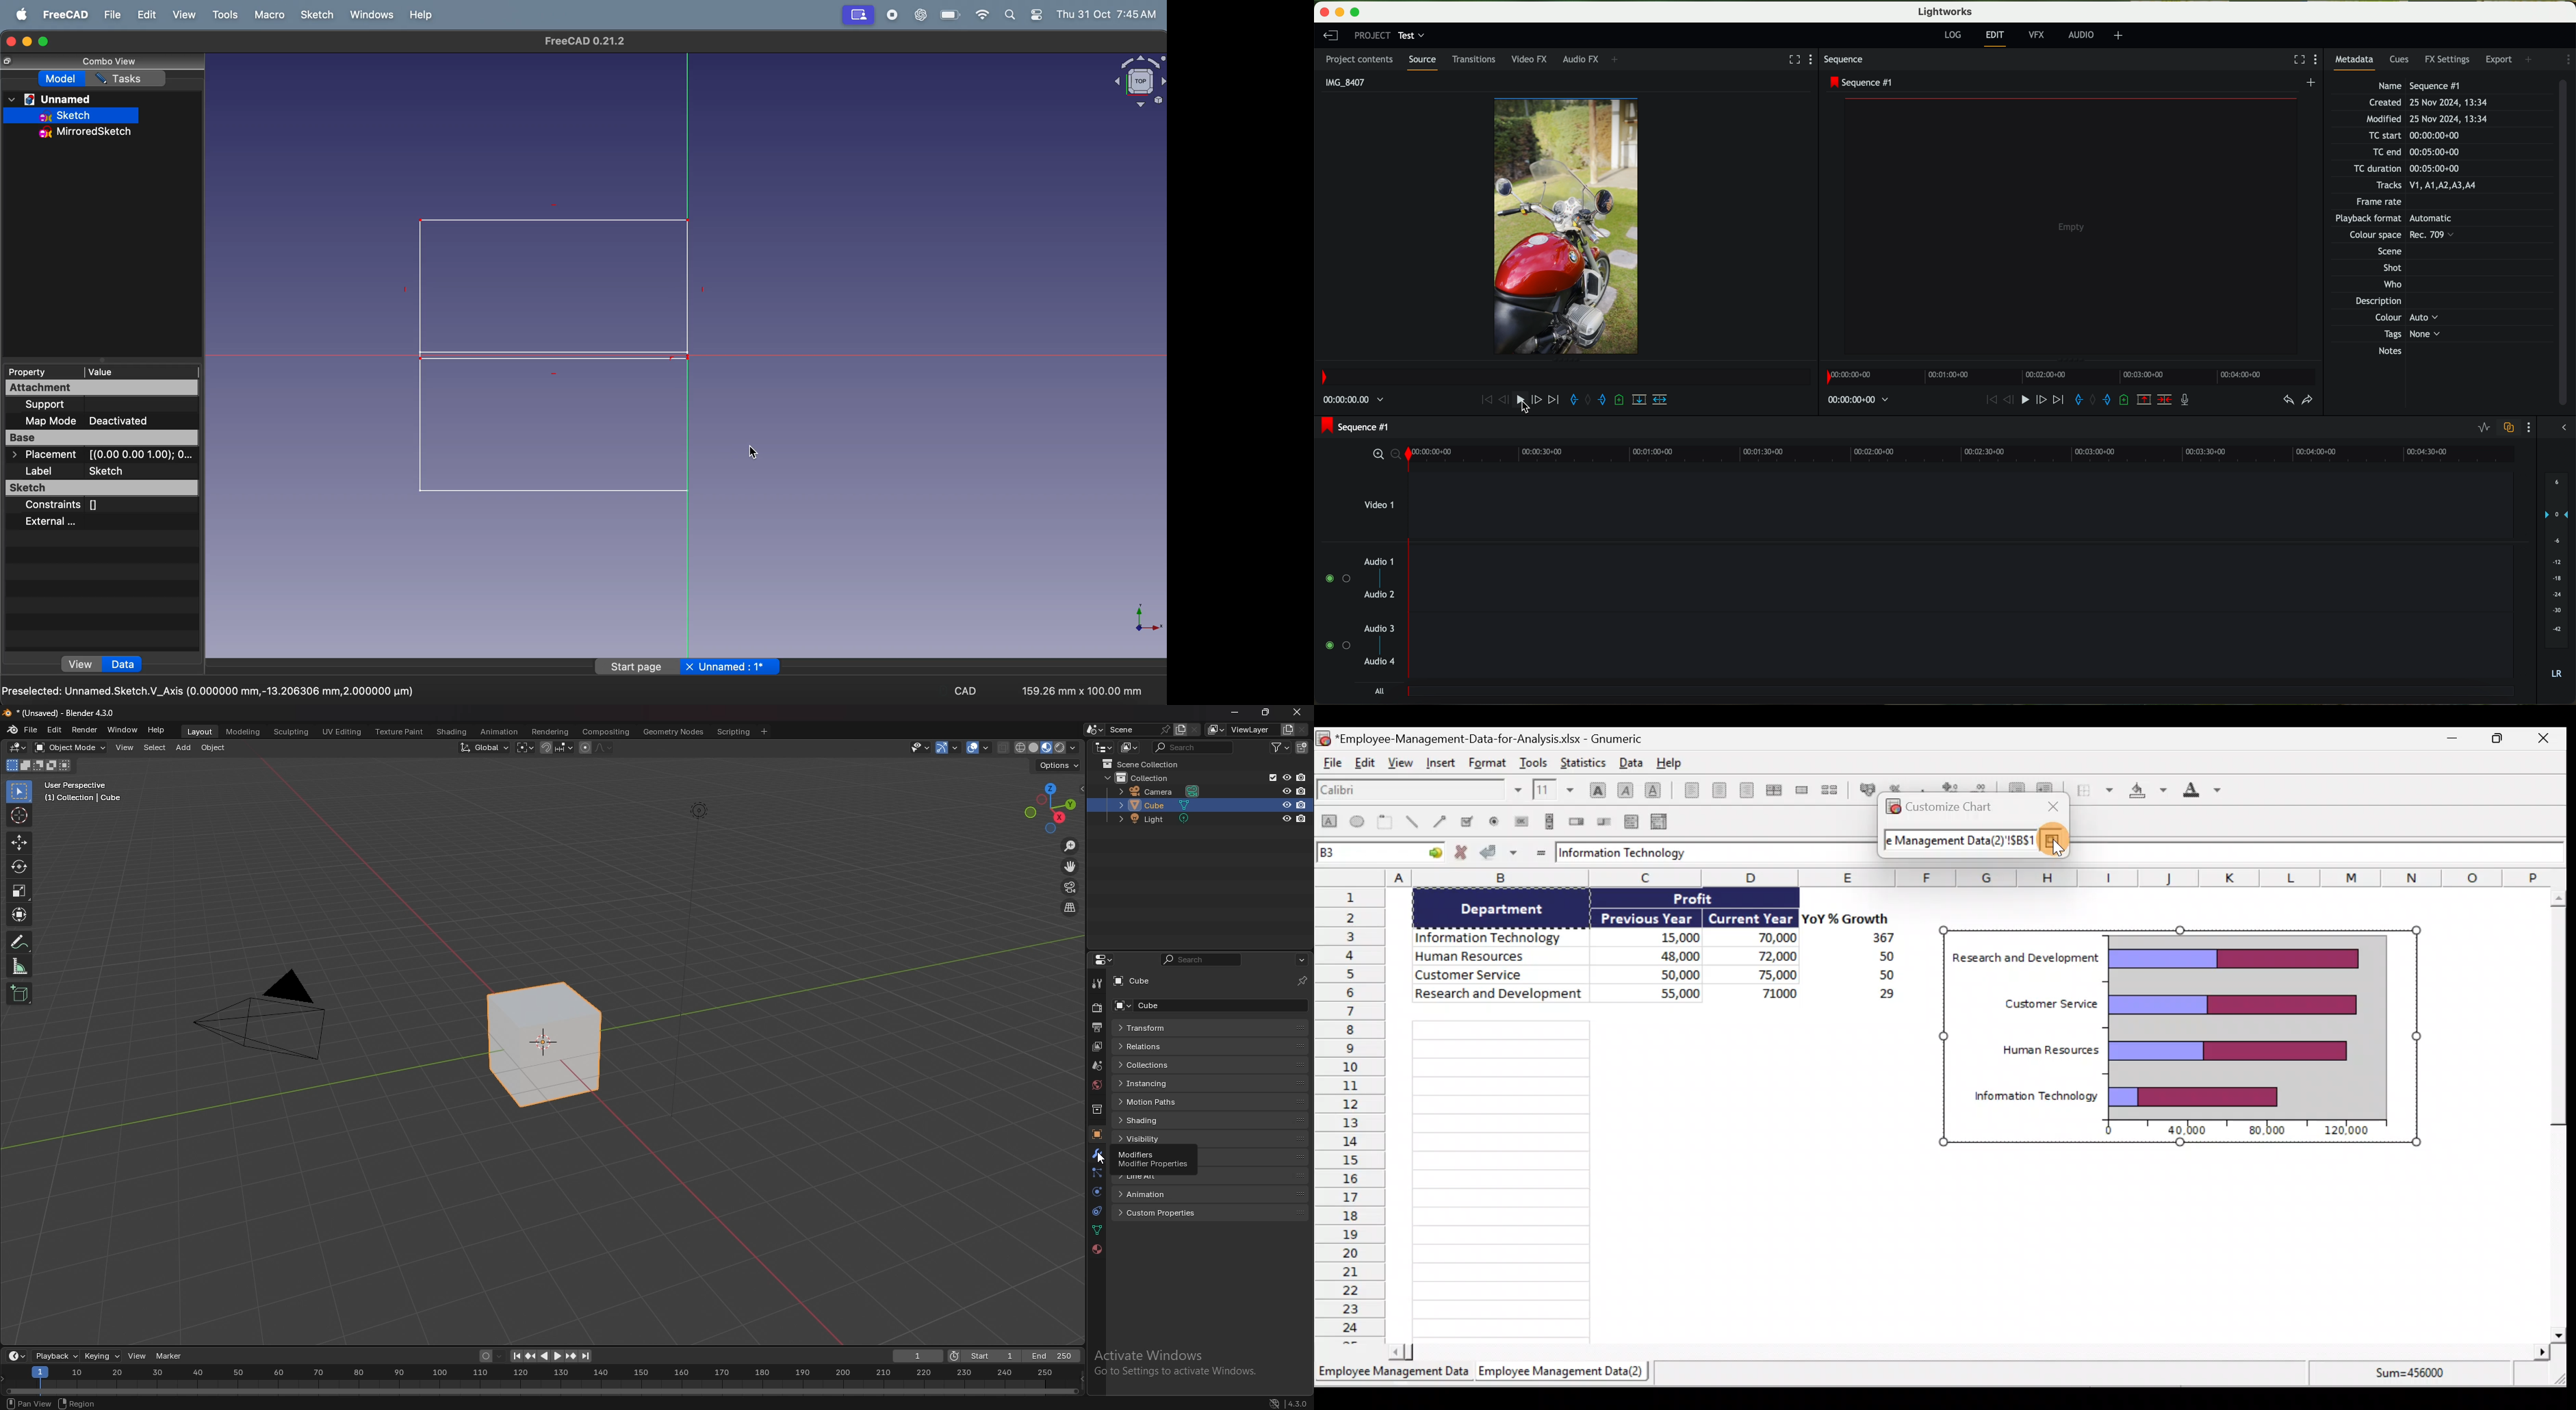 The width and height of the screenshot is (2576, 1428). What do you see at coordinates (1380, 628) in the screenshot?
I see `audio 3` at bounding box center [1380, 628].